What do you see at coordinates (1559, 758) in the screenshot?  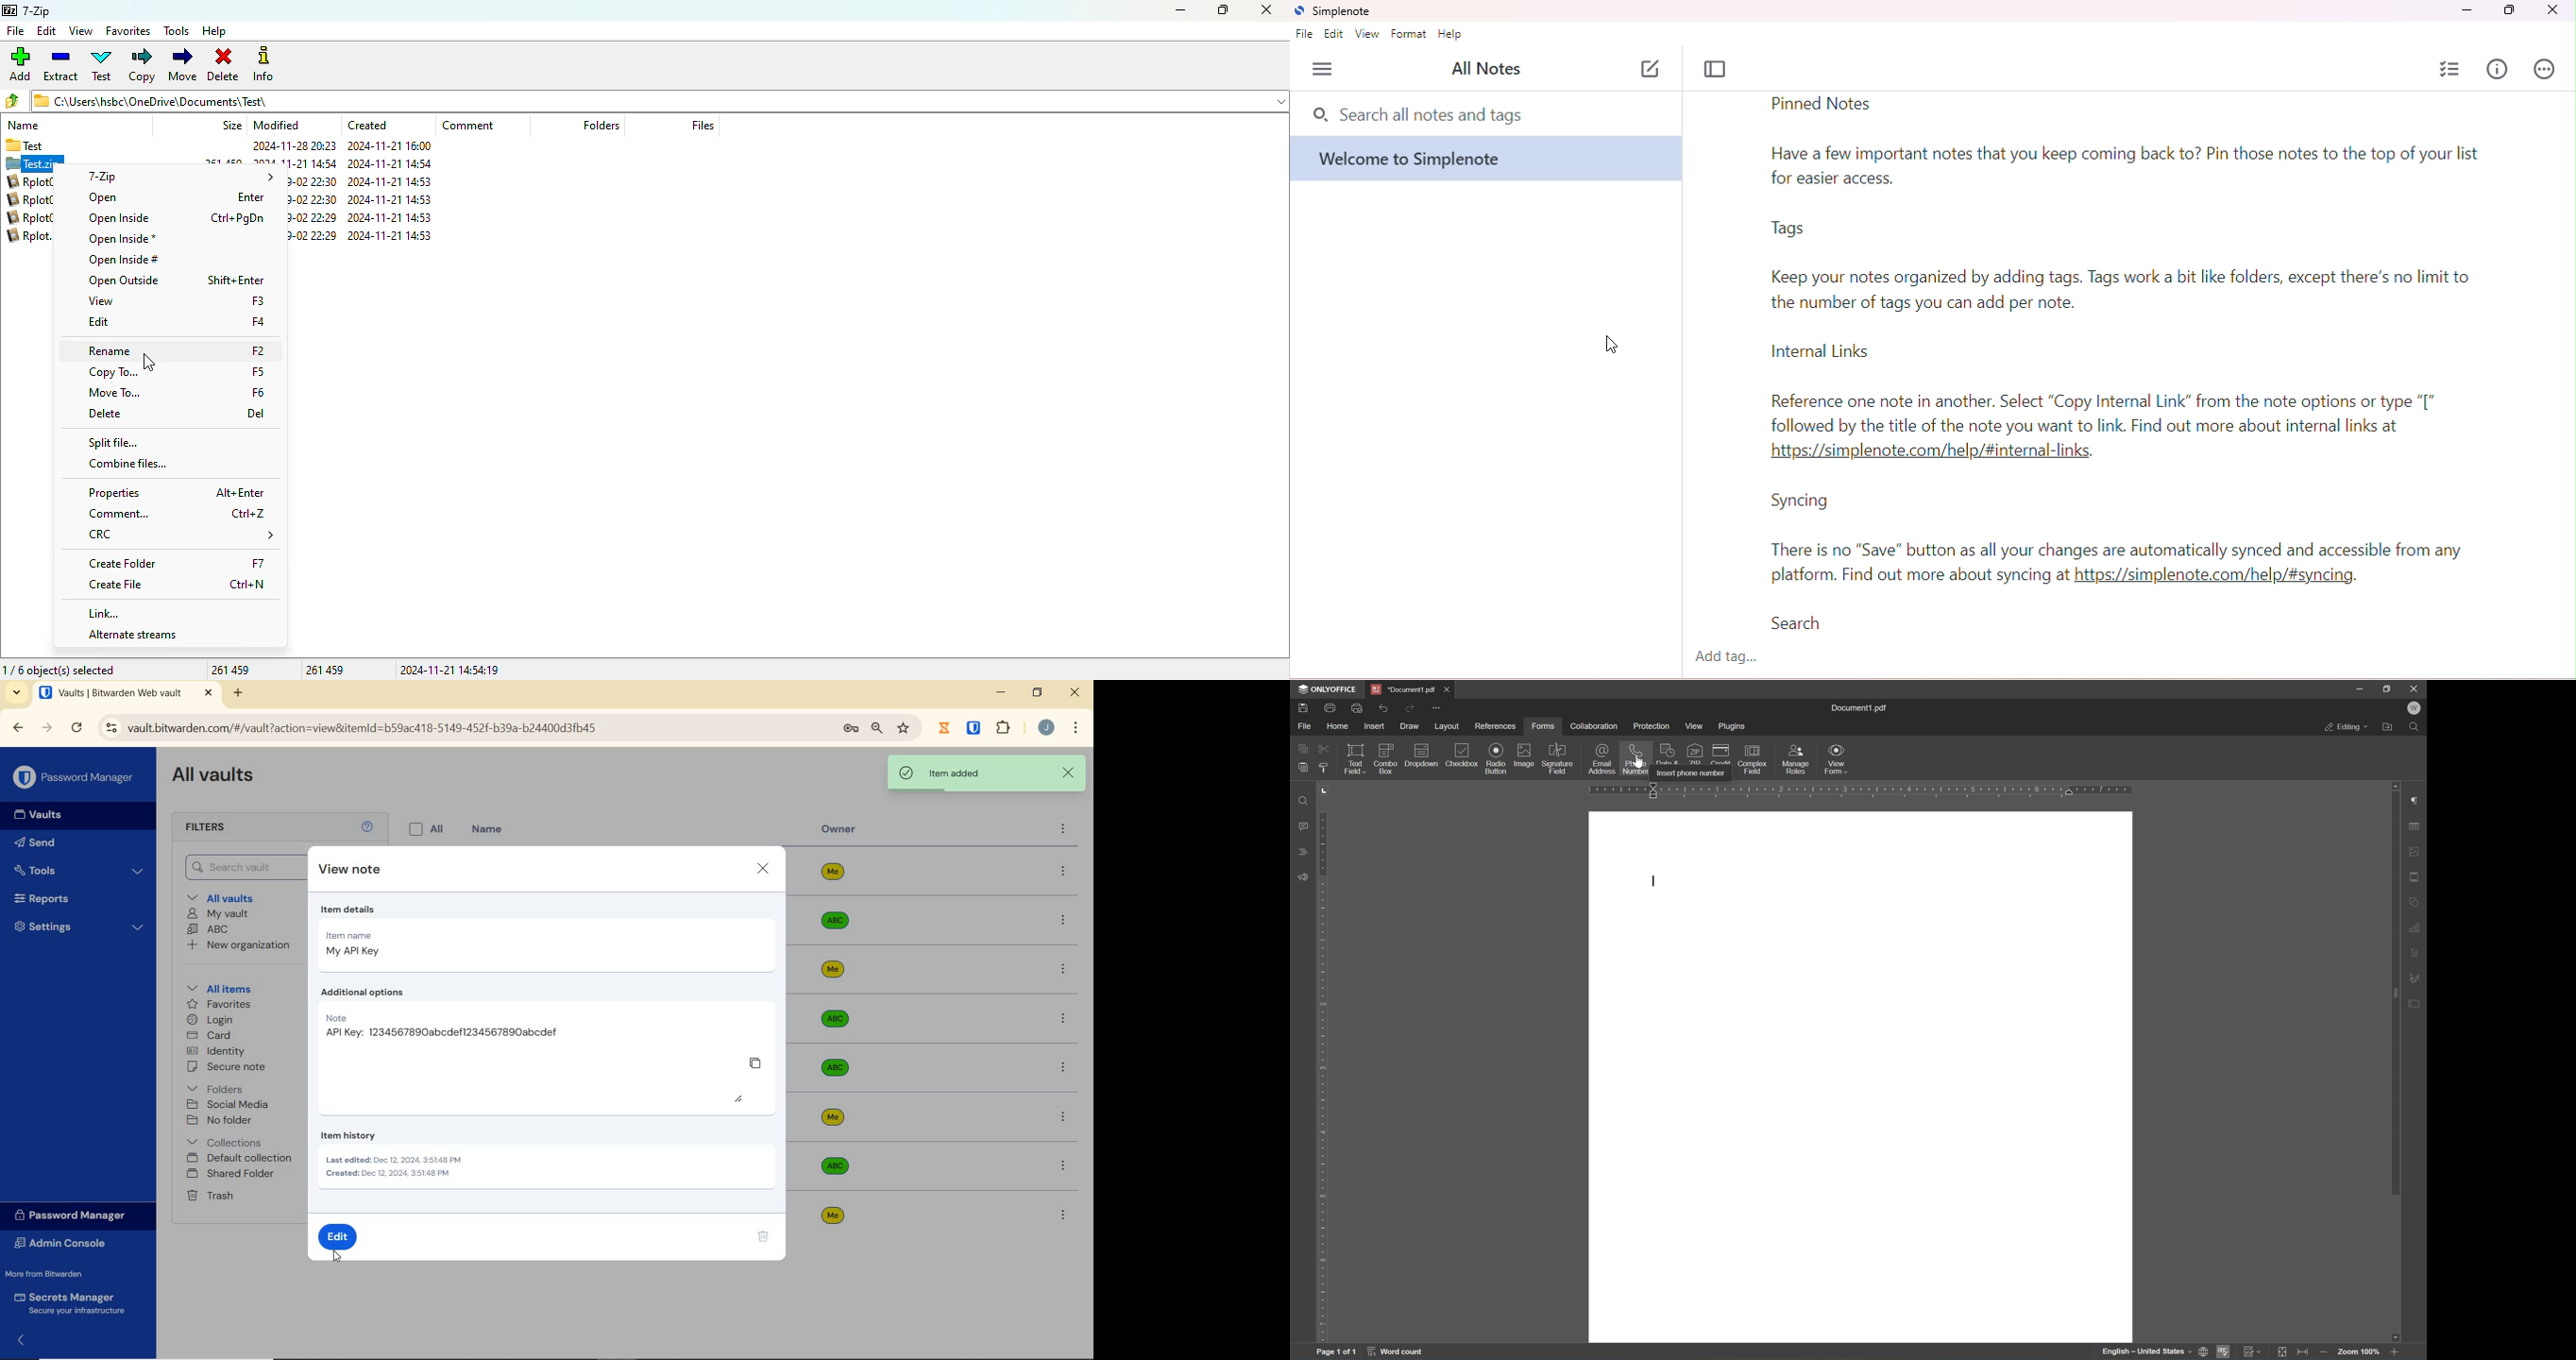 I see `signature field` at bounding box center [1559, 758].